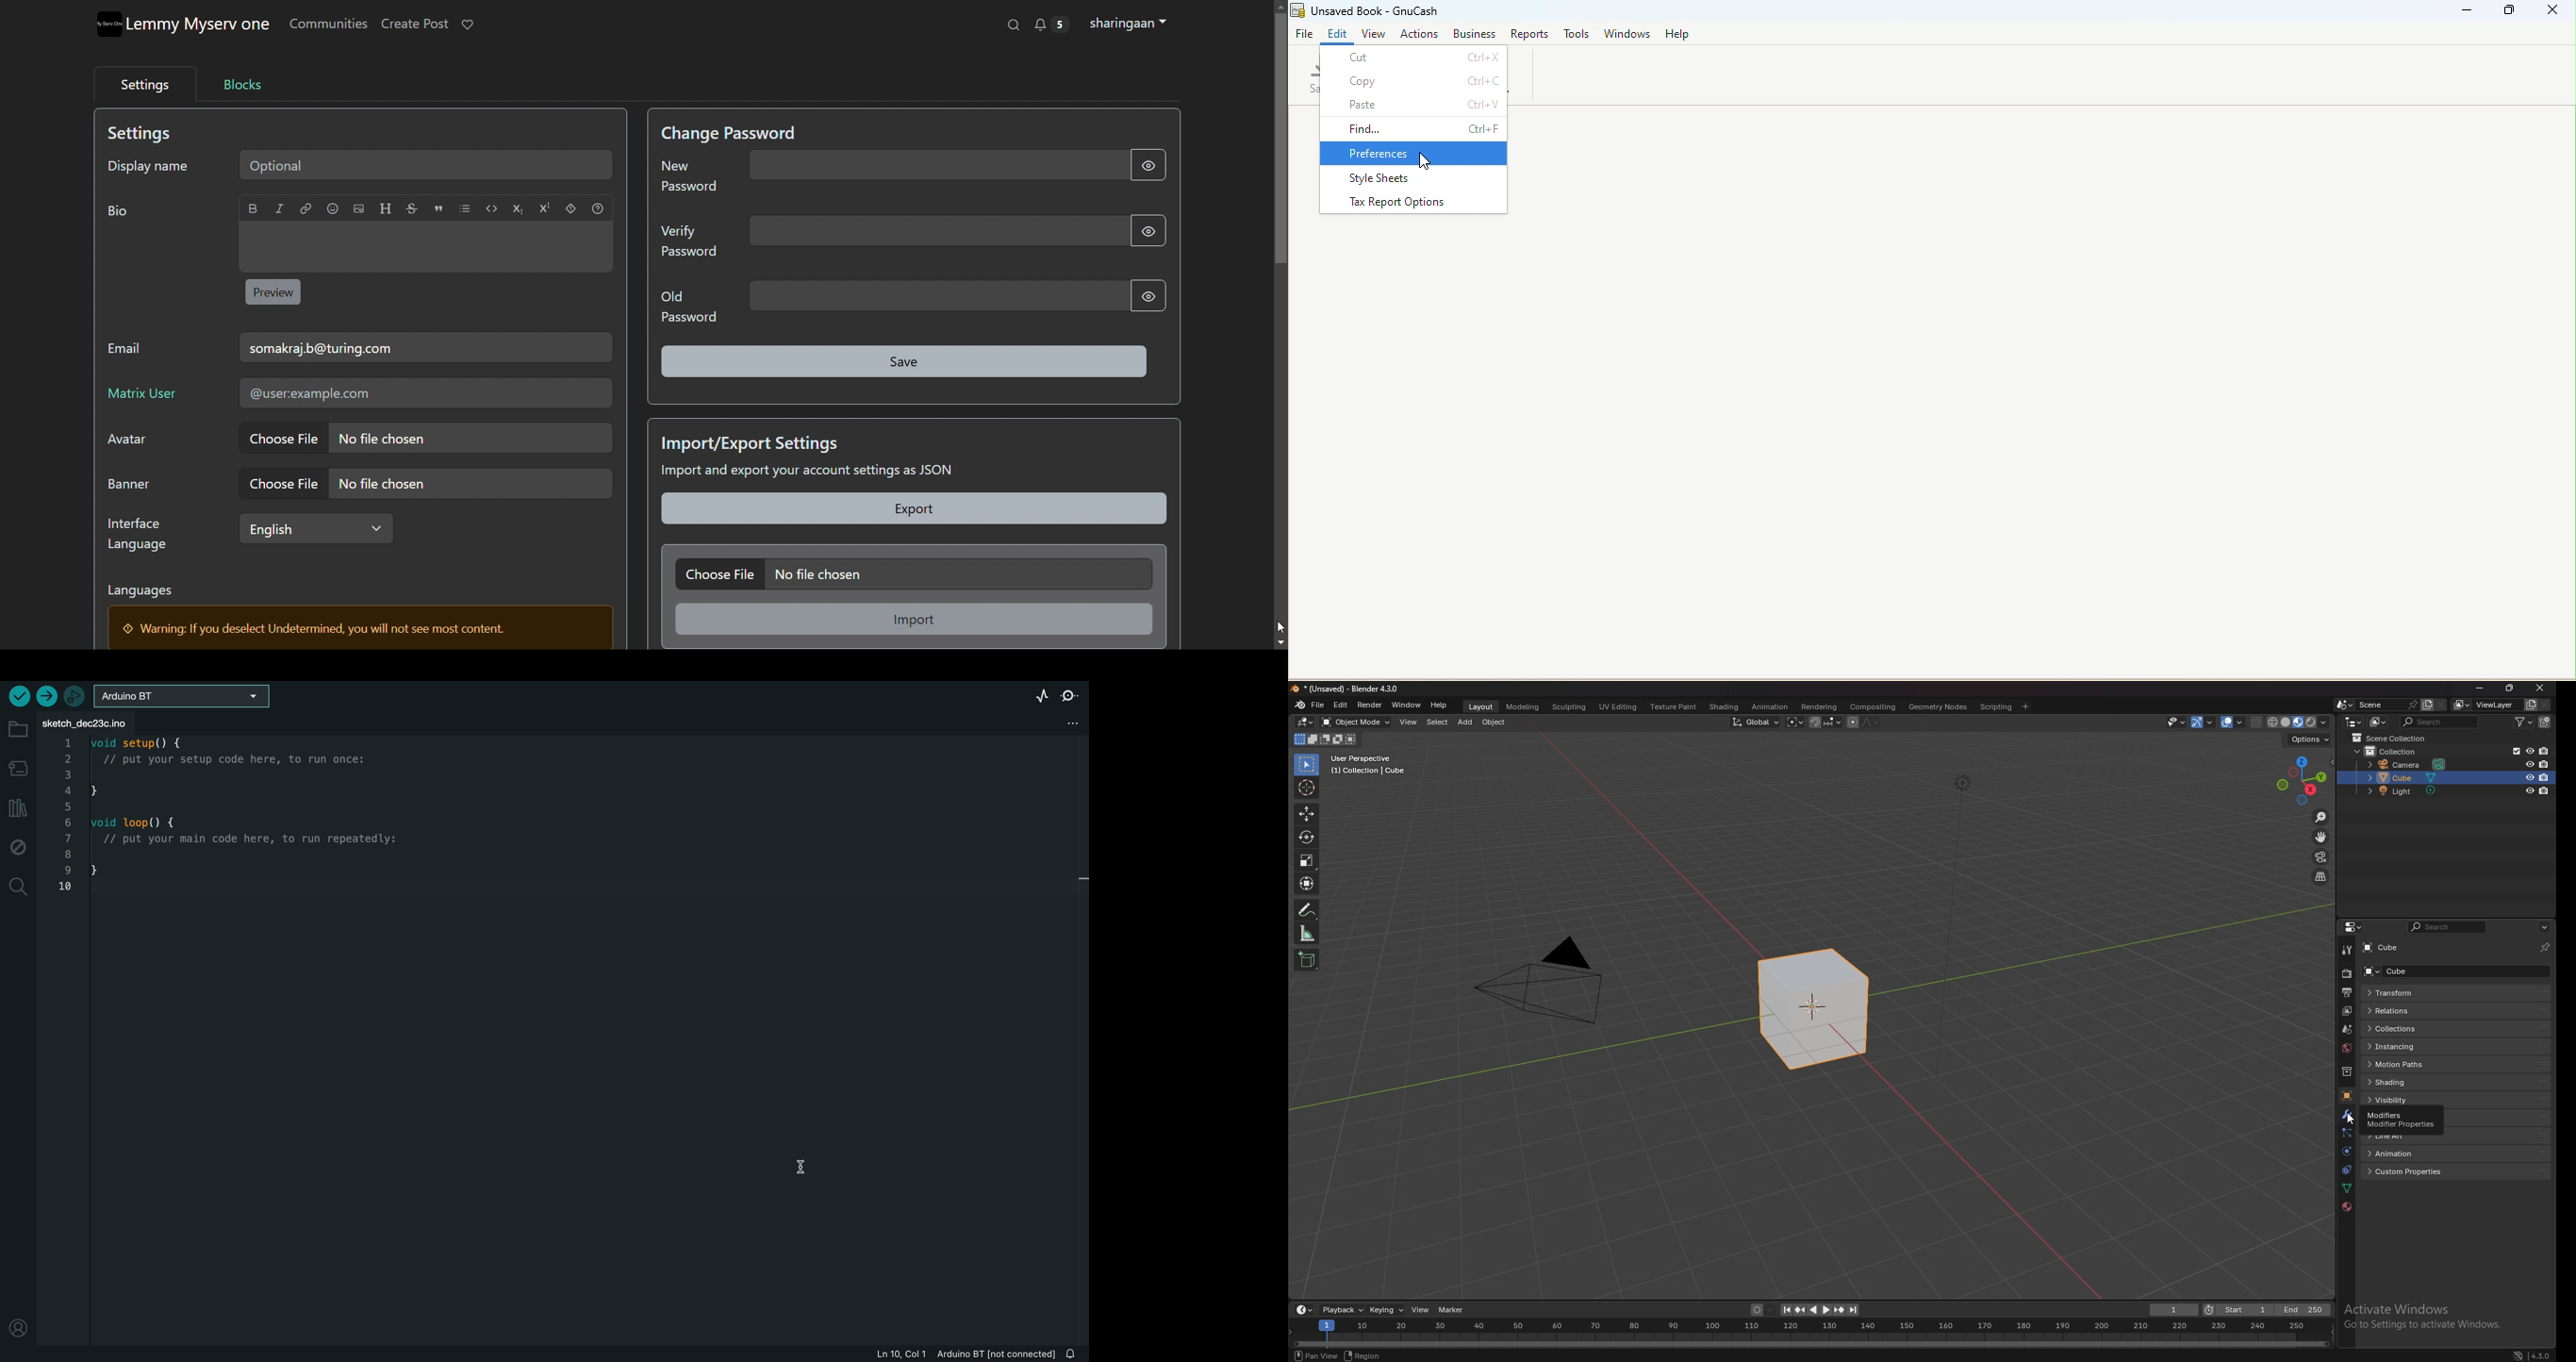 This screenshot has width=2576, height=1372. What do you see at coordinates (2347, 1152) in the screenshot?
I see `physics` at bounding box center [2347, 1152].